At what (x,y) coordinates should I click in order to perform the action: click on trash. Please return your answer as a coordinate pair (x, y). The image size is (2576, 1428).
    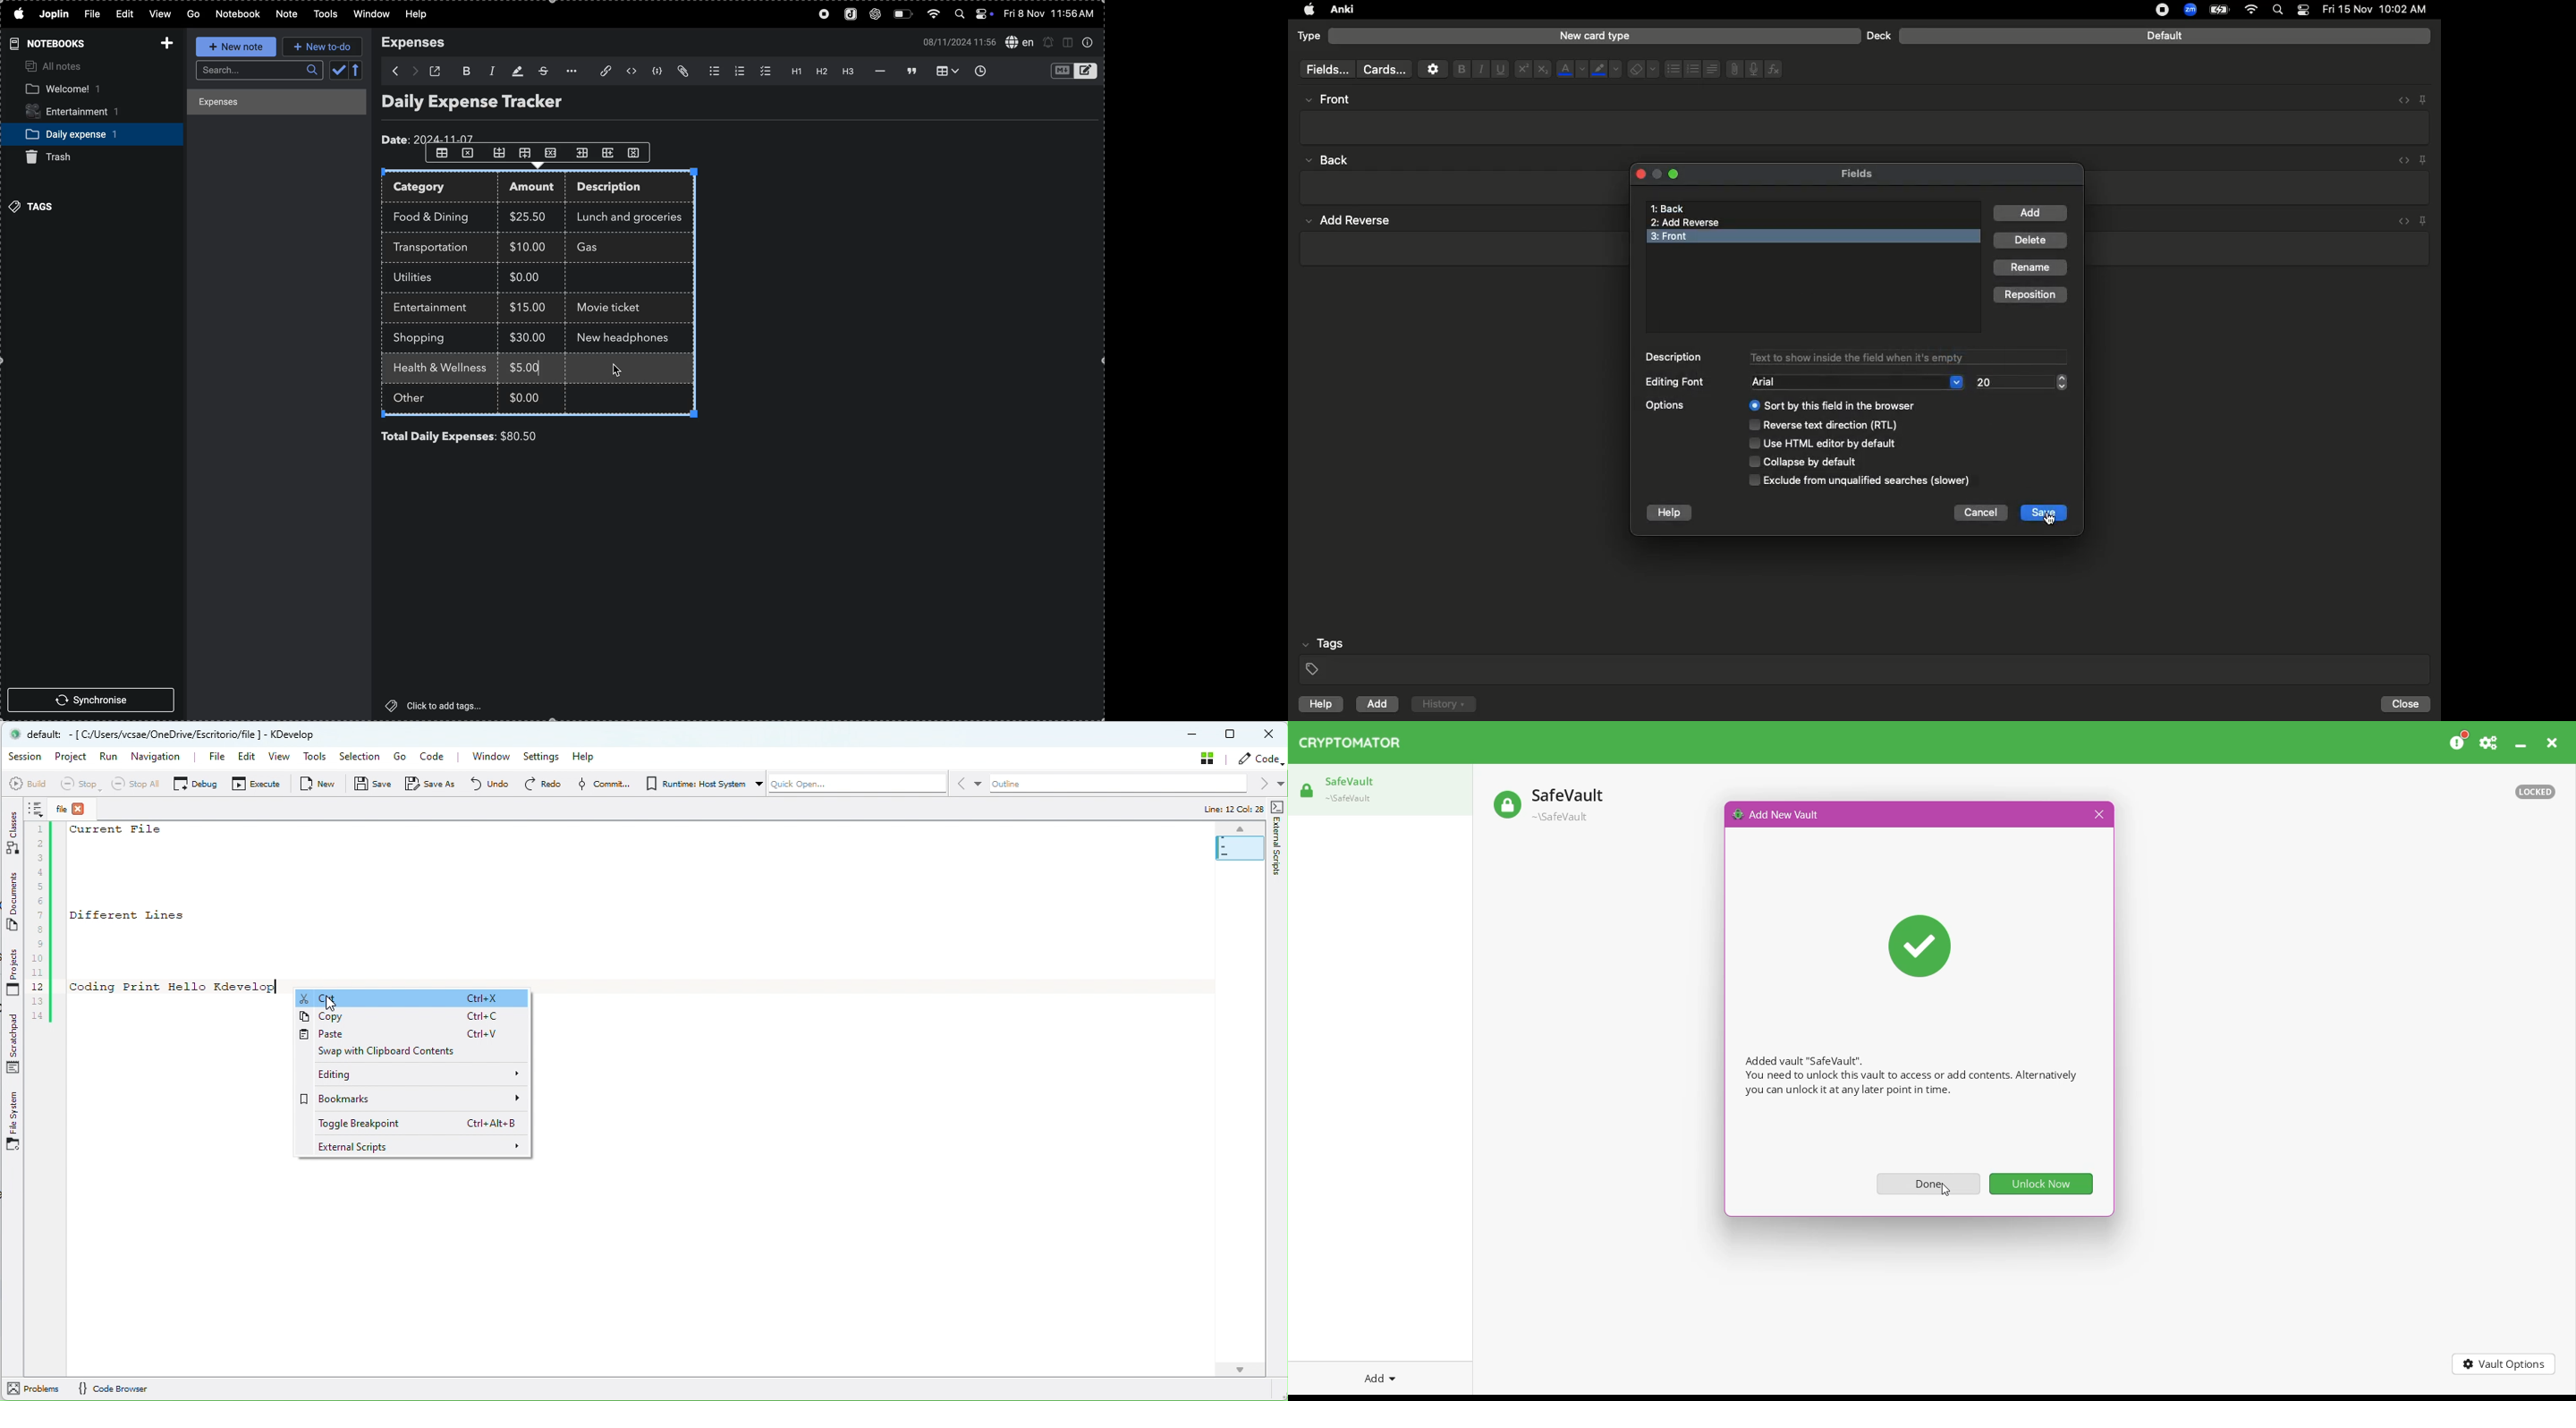
    Looking at the image, I should click on (57, 157).